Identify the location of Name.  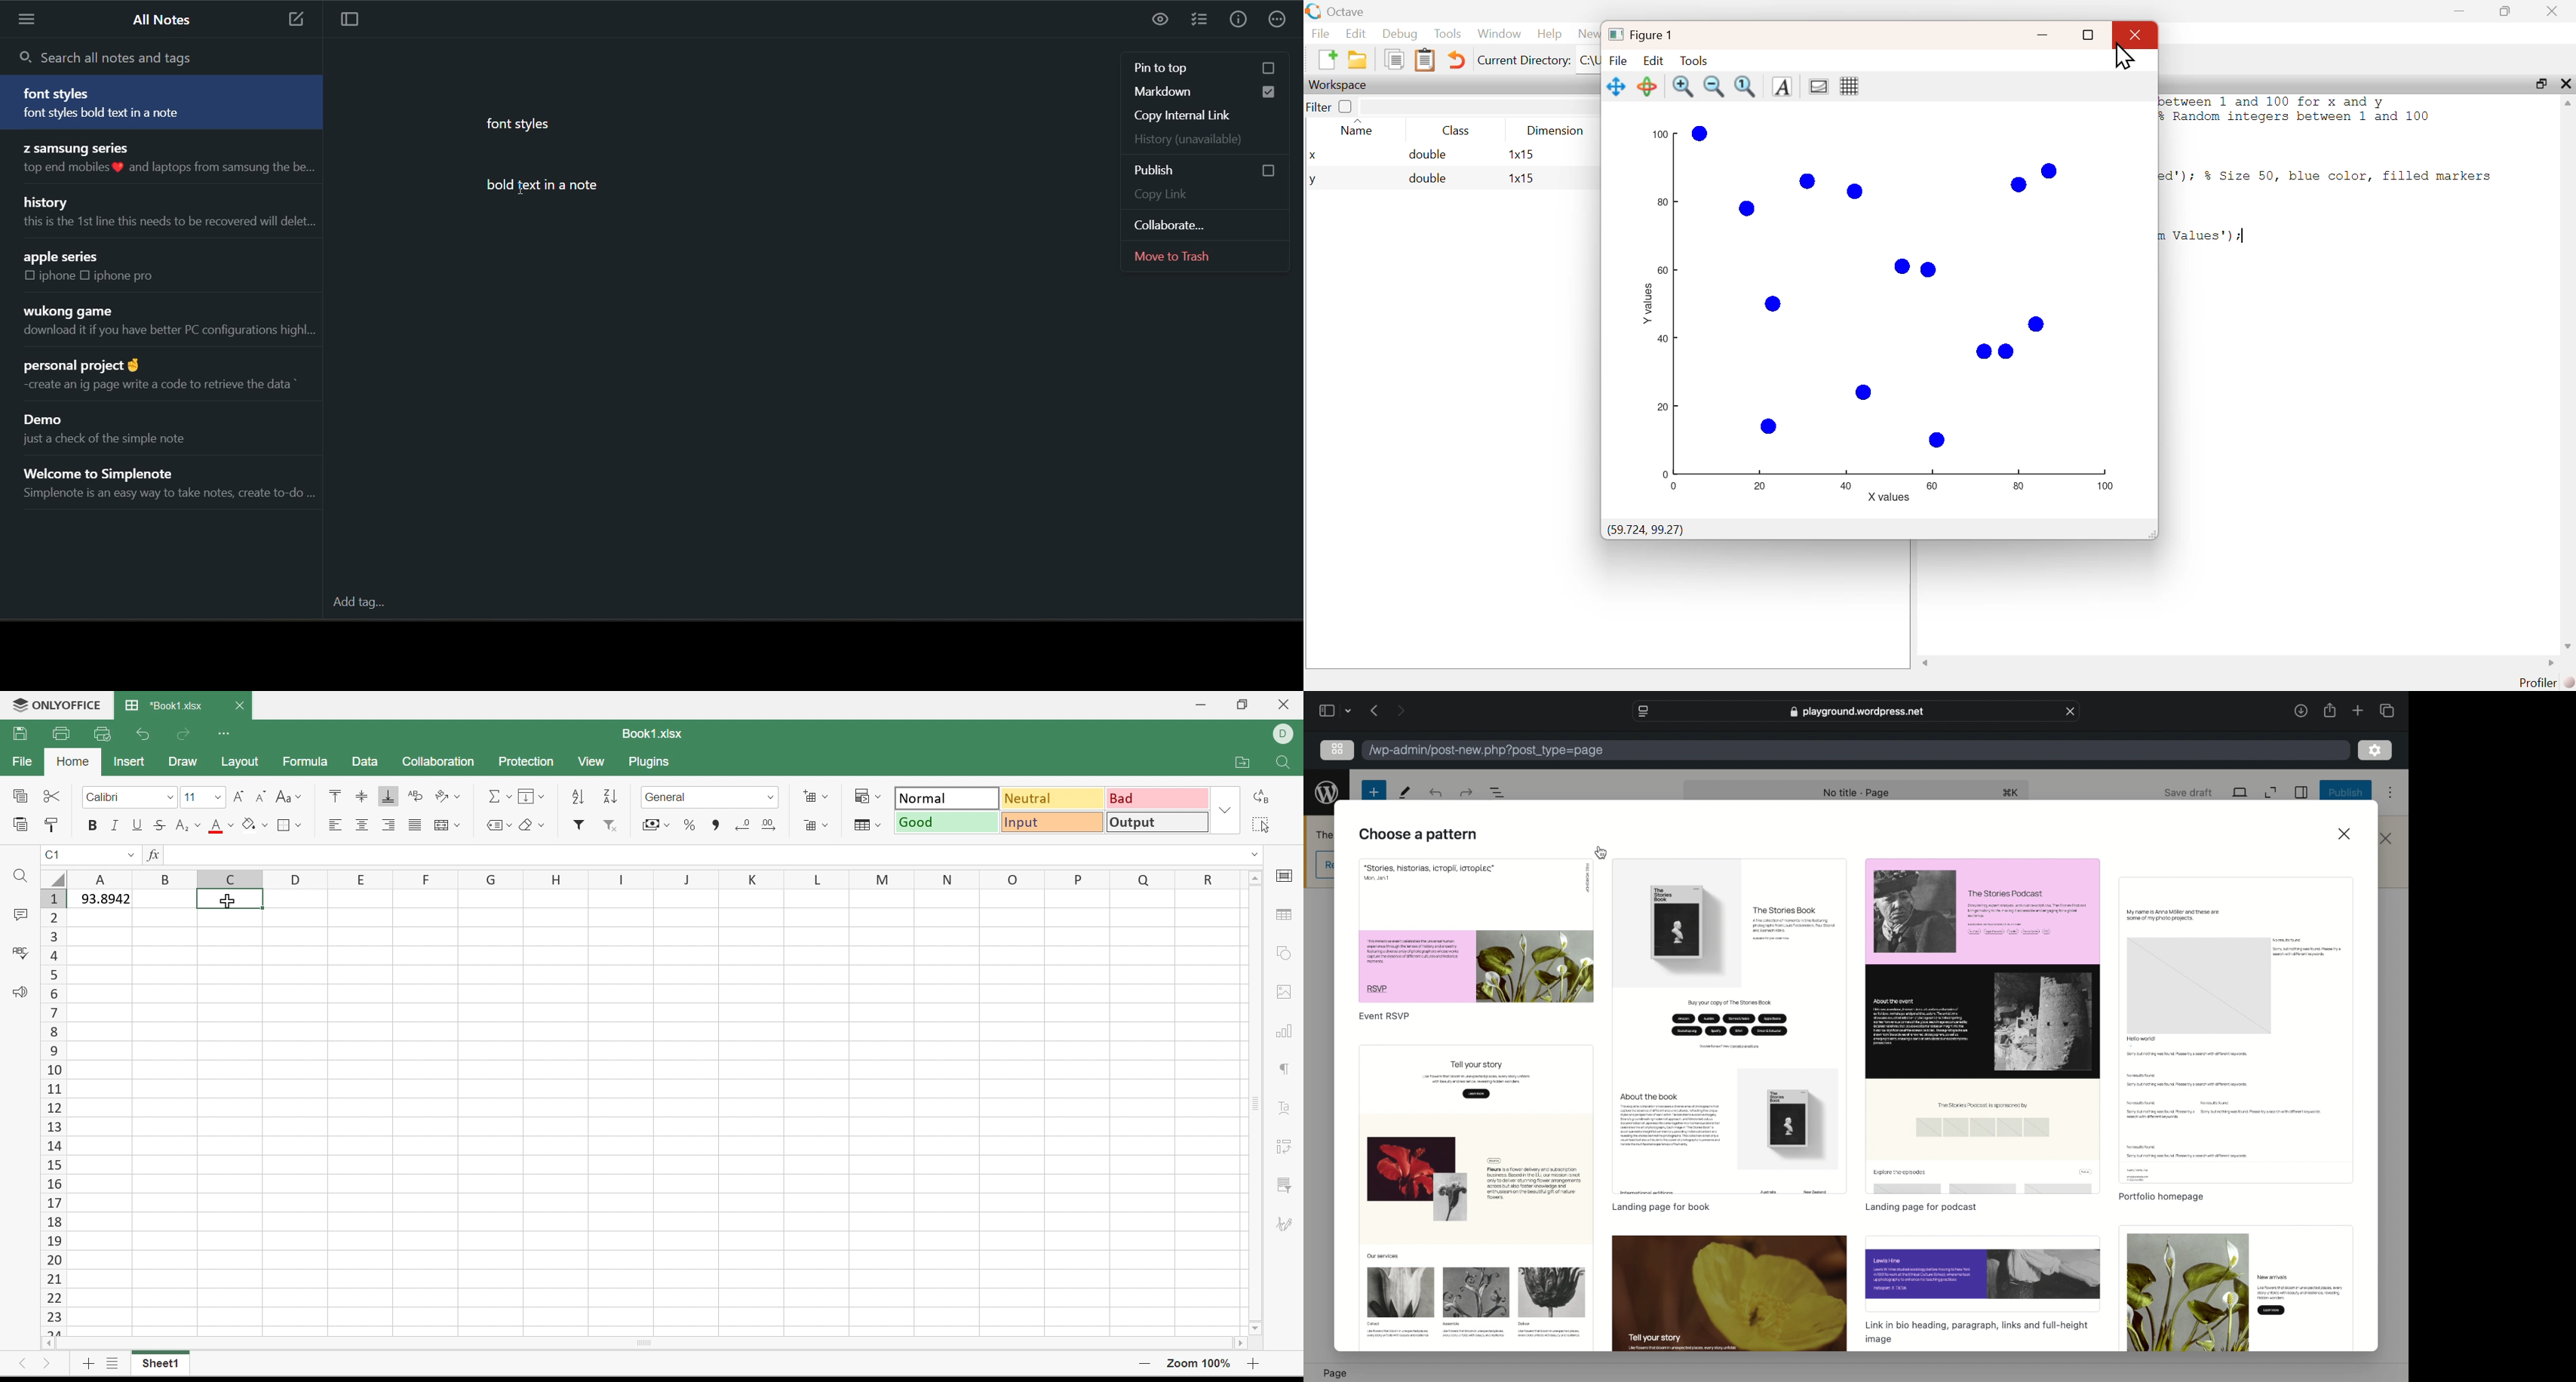
(1359, 129).